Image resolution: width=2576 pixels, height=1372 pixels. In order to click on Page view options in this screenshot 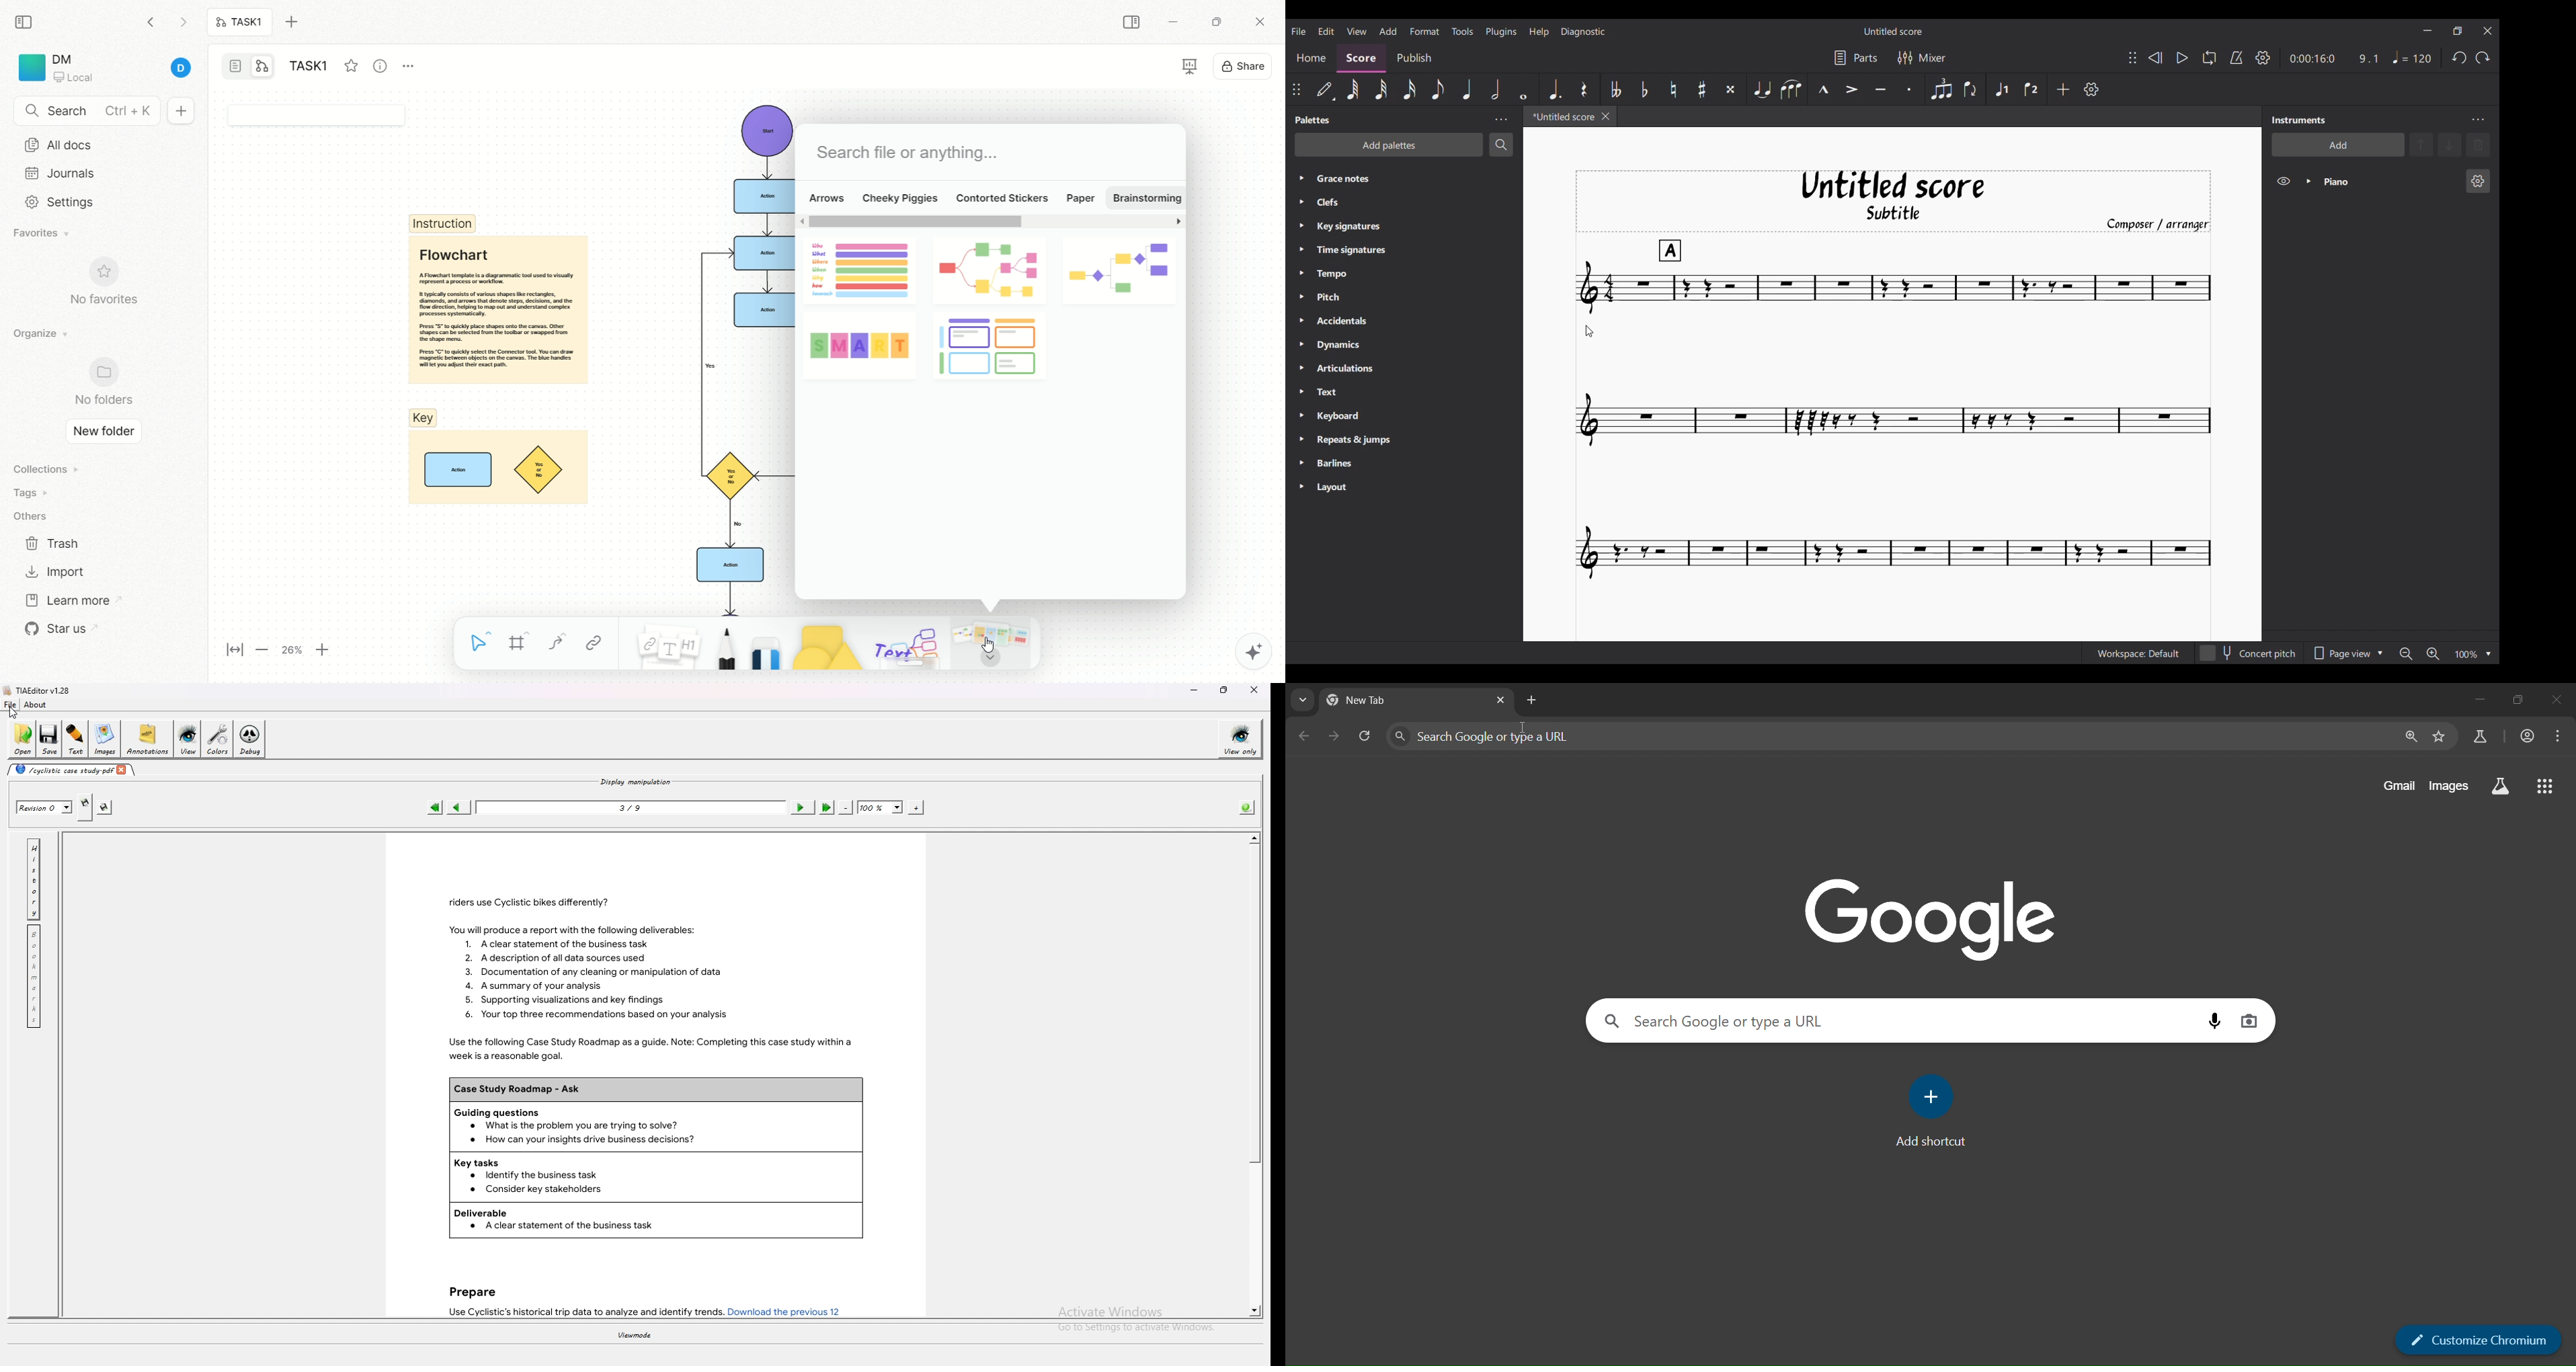, I will do `click(2347, 653)`.